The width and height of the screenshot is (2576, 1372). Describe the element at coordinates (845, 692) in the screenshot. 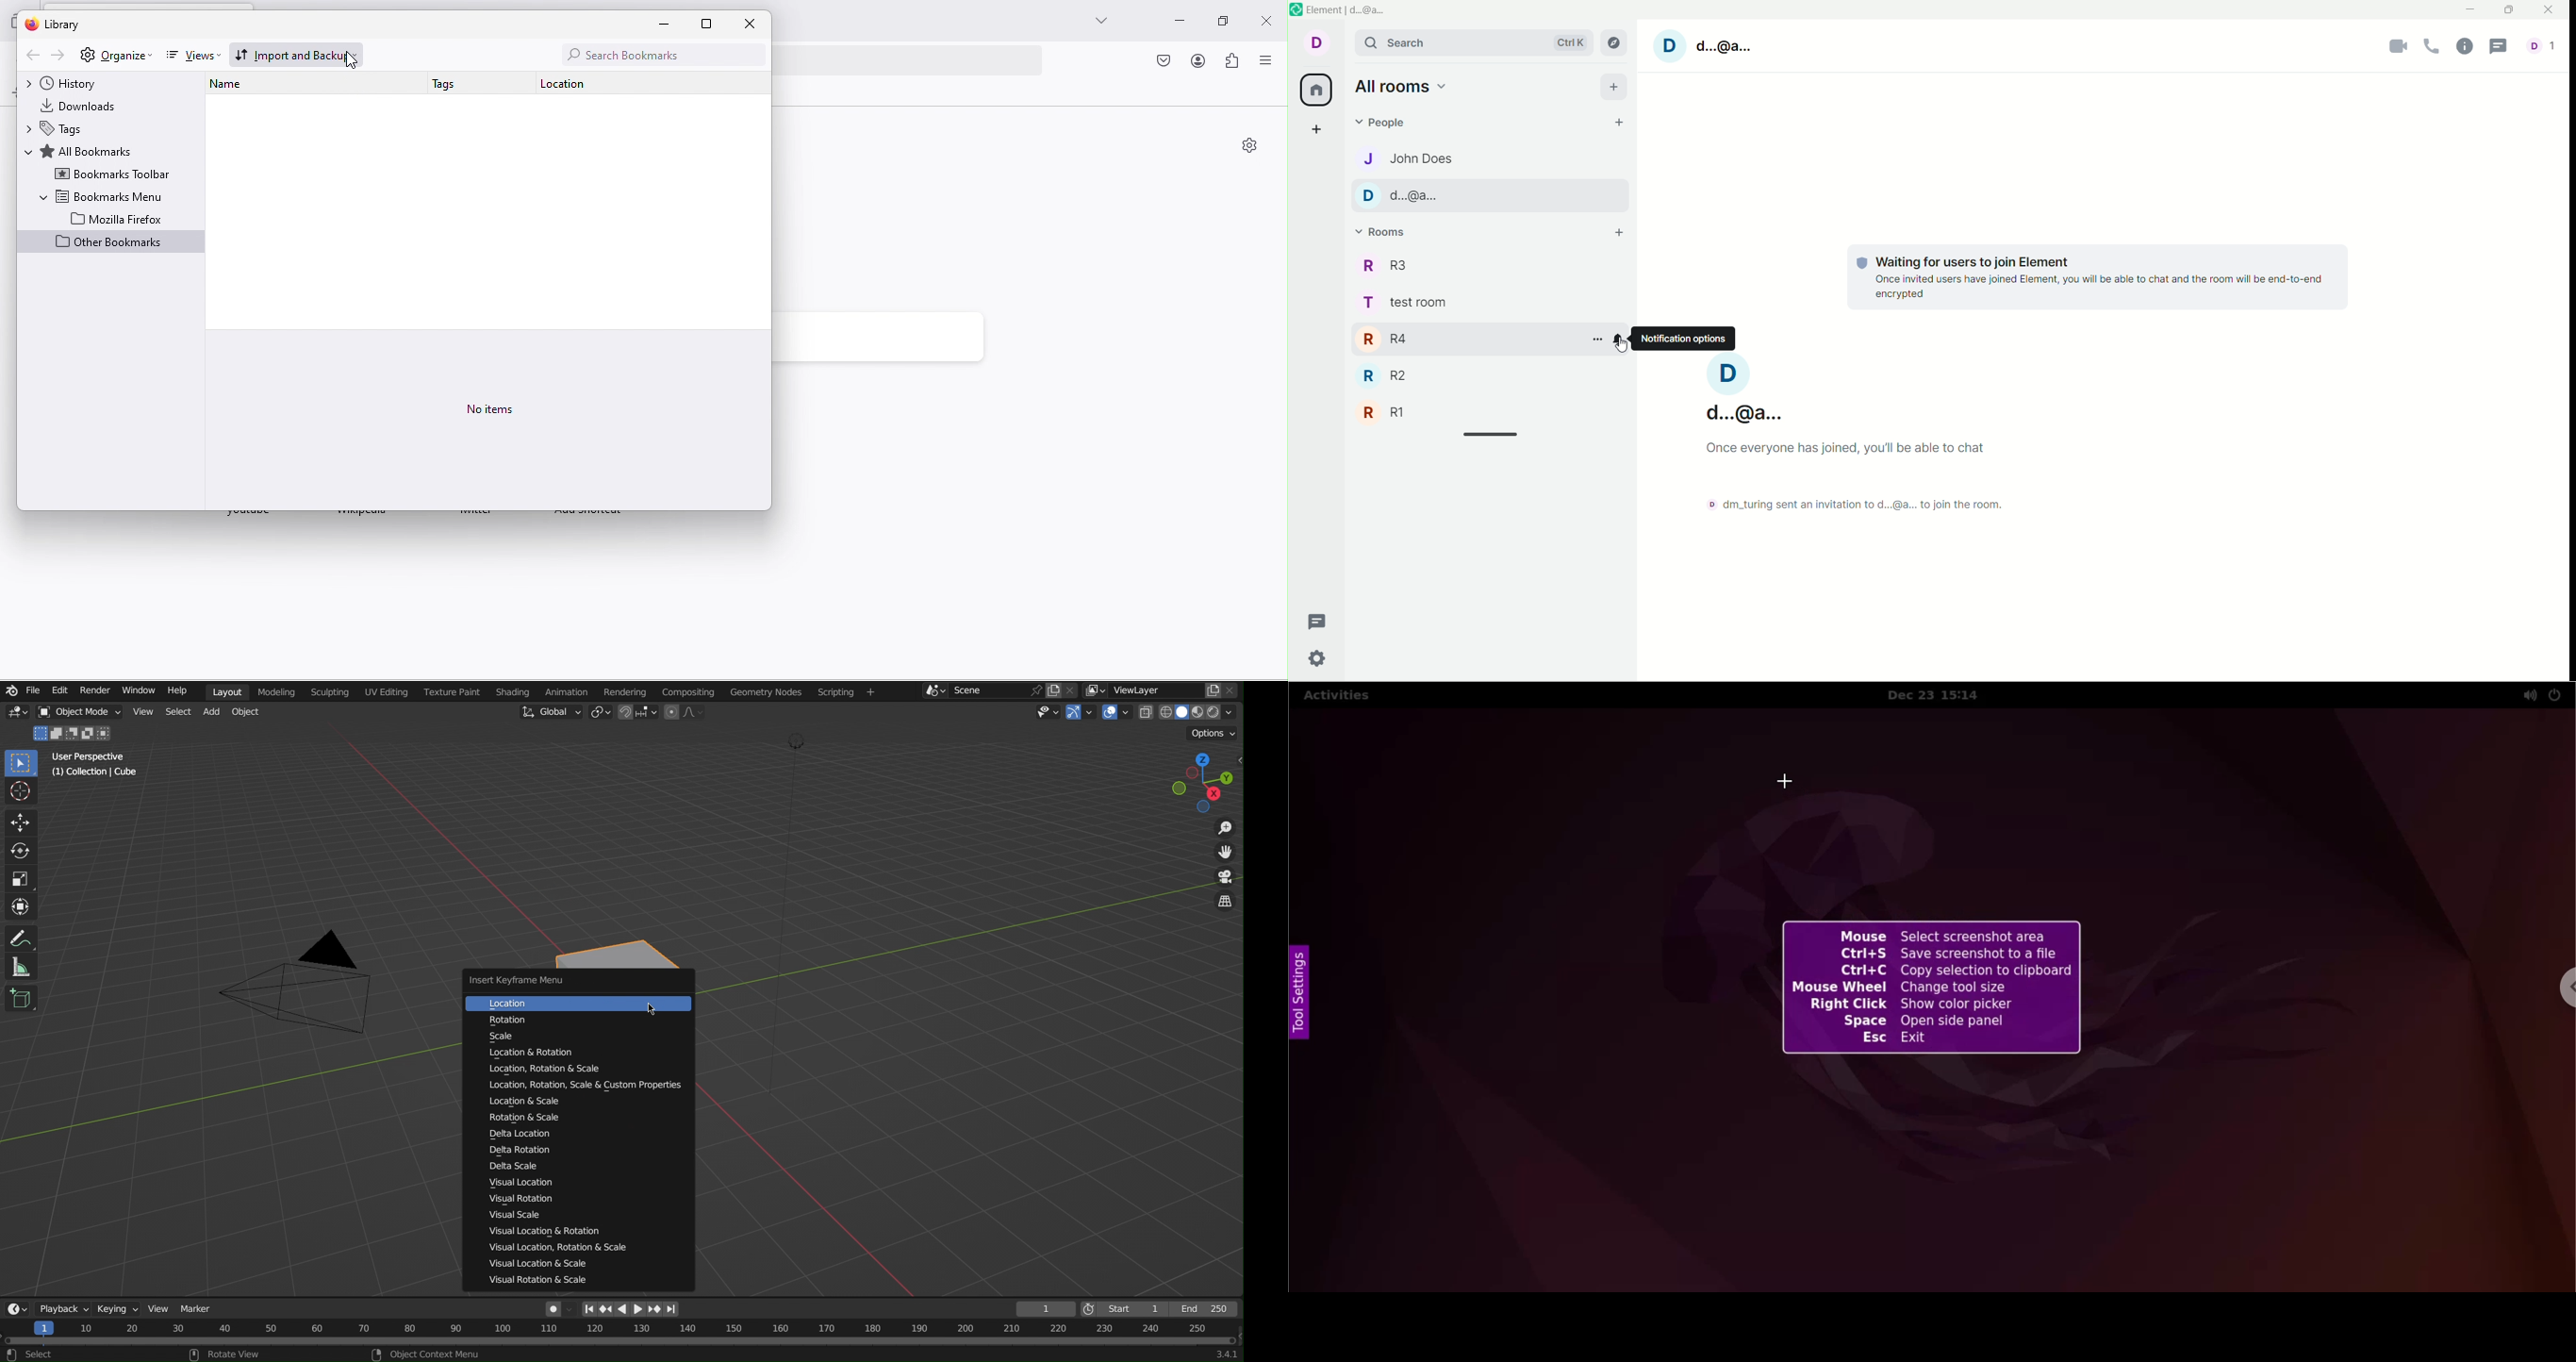

I see `Scripting` at that location.